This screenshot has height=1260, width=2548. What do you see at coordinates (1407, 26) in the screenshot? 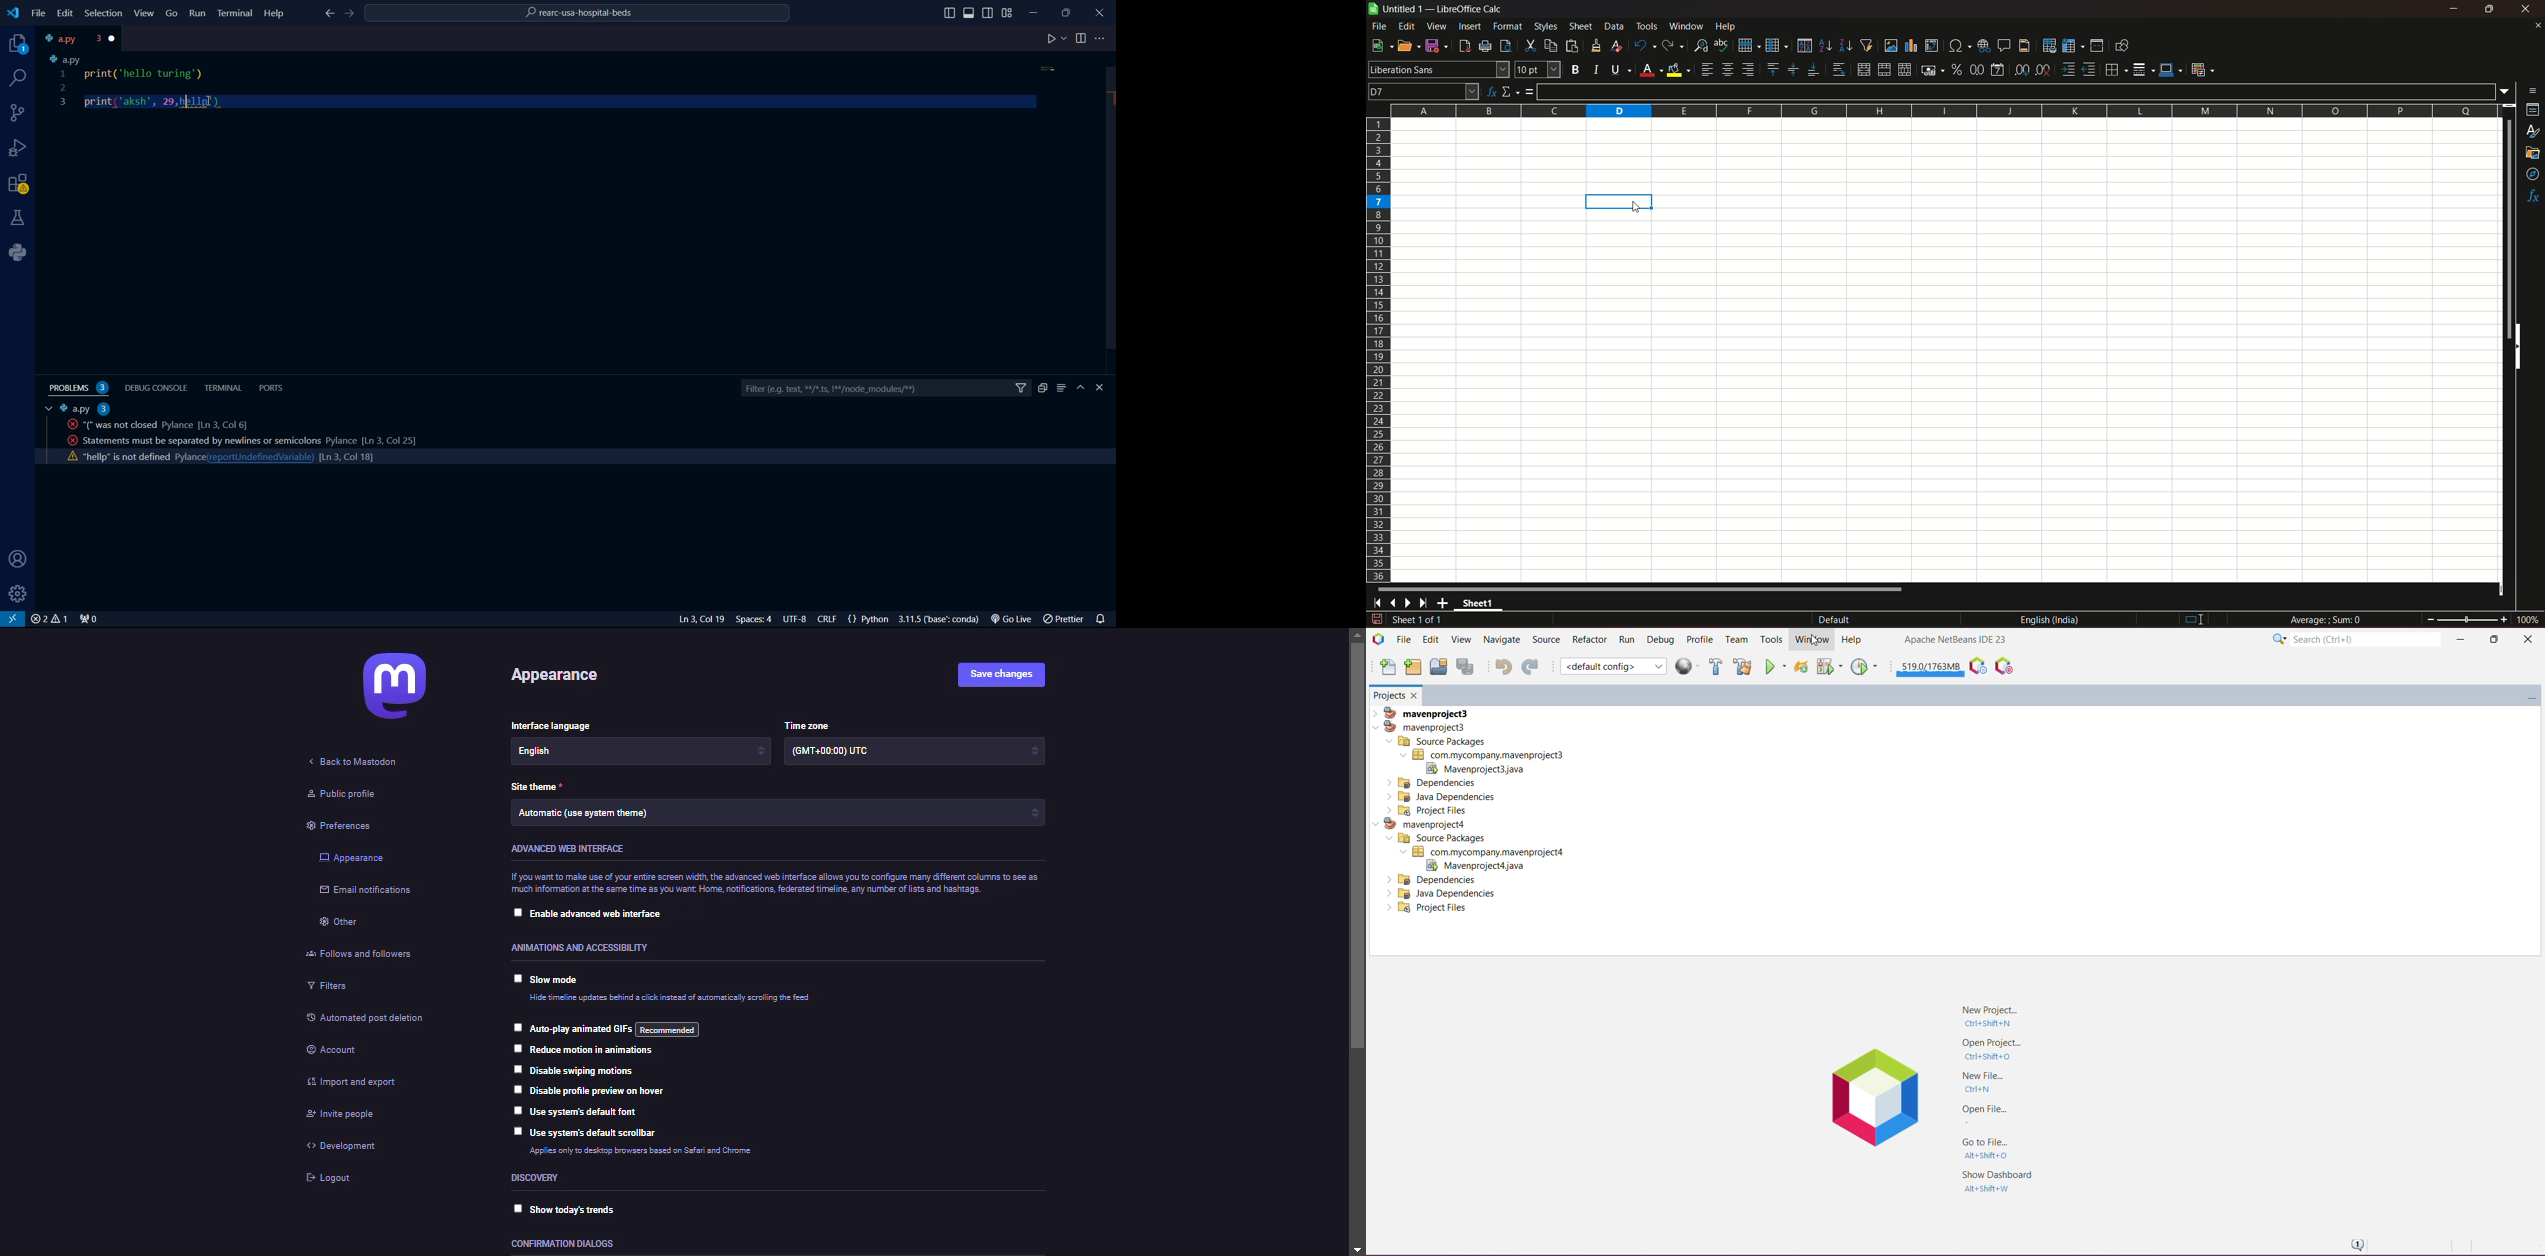
I see `edit` at bounding box center [1407, 26].